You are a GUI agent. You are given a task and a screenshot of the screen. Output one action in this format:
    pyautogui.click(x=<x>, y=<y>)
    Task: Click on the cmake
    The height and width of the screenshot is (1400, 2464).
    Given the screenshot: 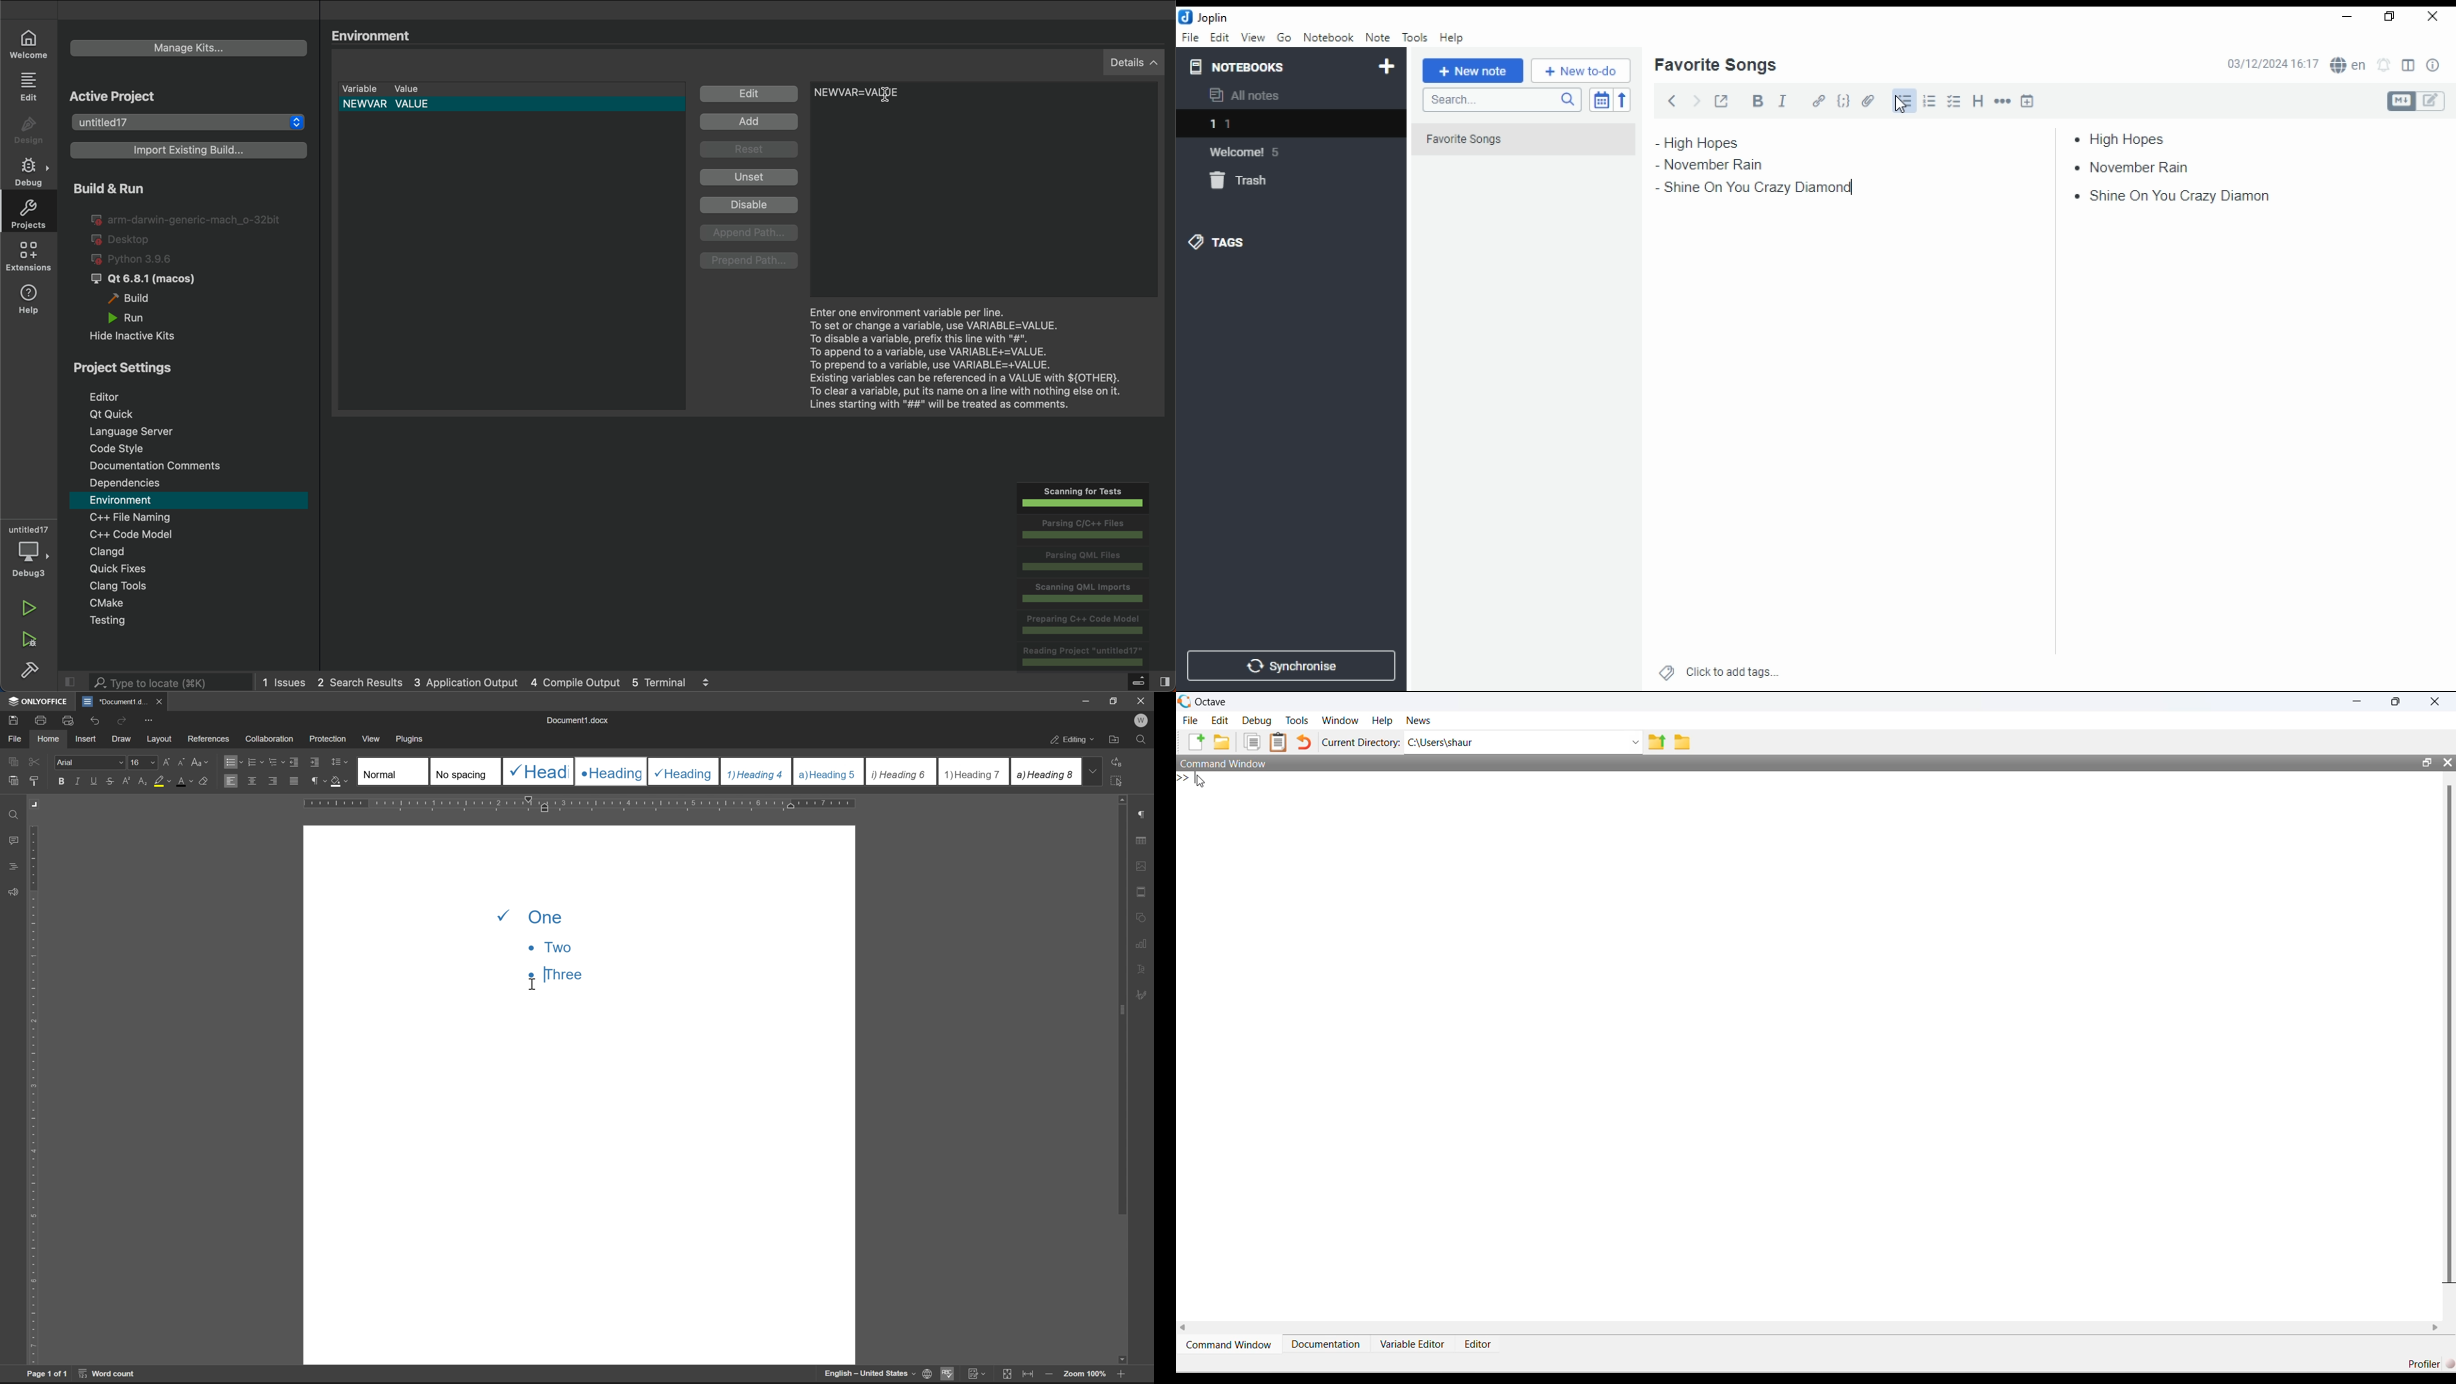 What is the action you would take?
    pyautogui.click(x=196, y=603)
    